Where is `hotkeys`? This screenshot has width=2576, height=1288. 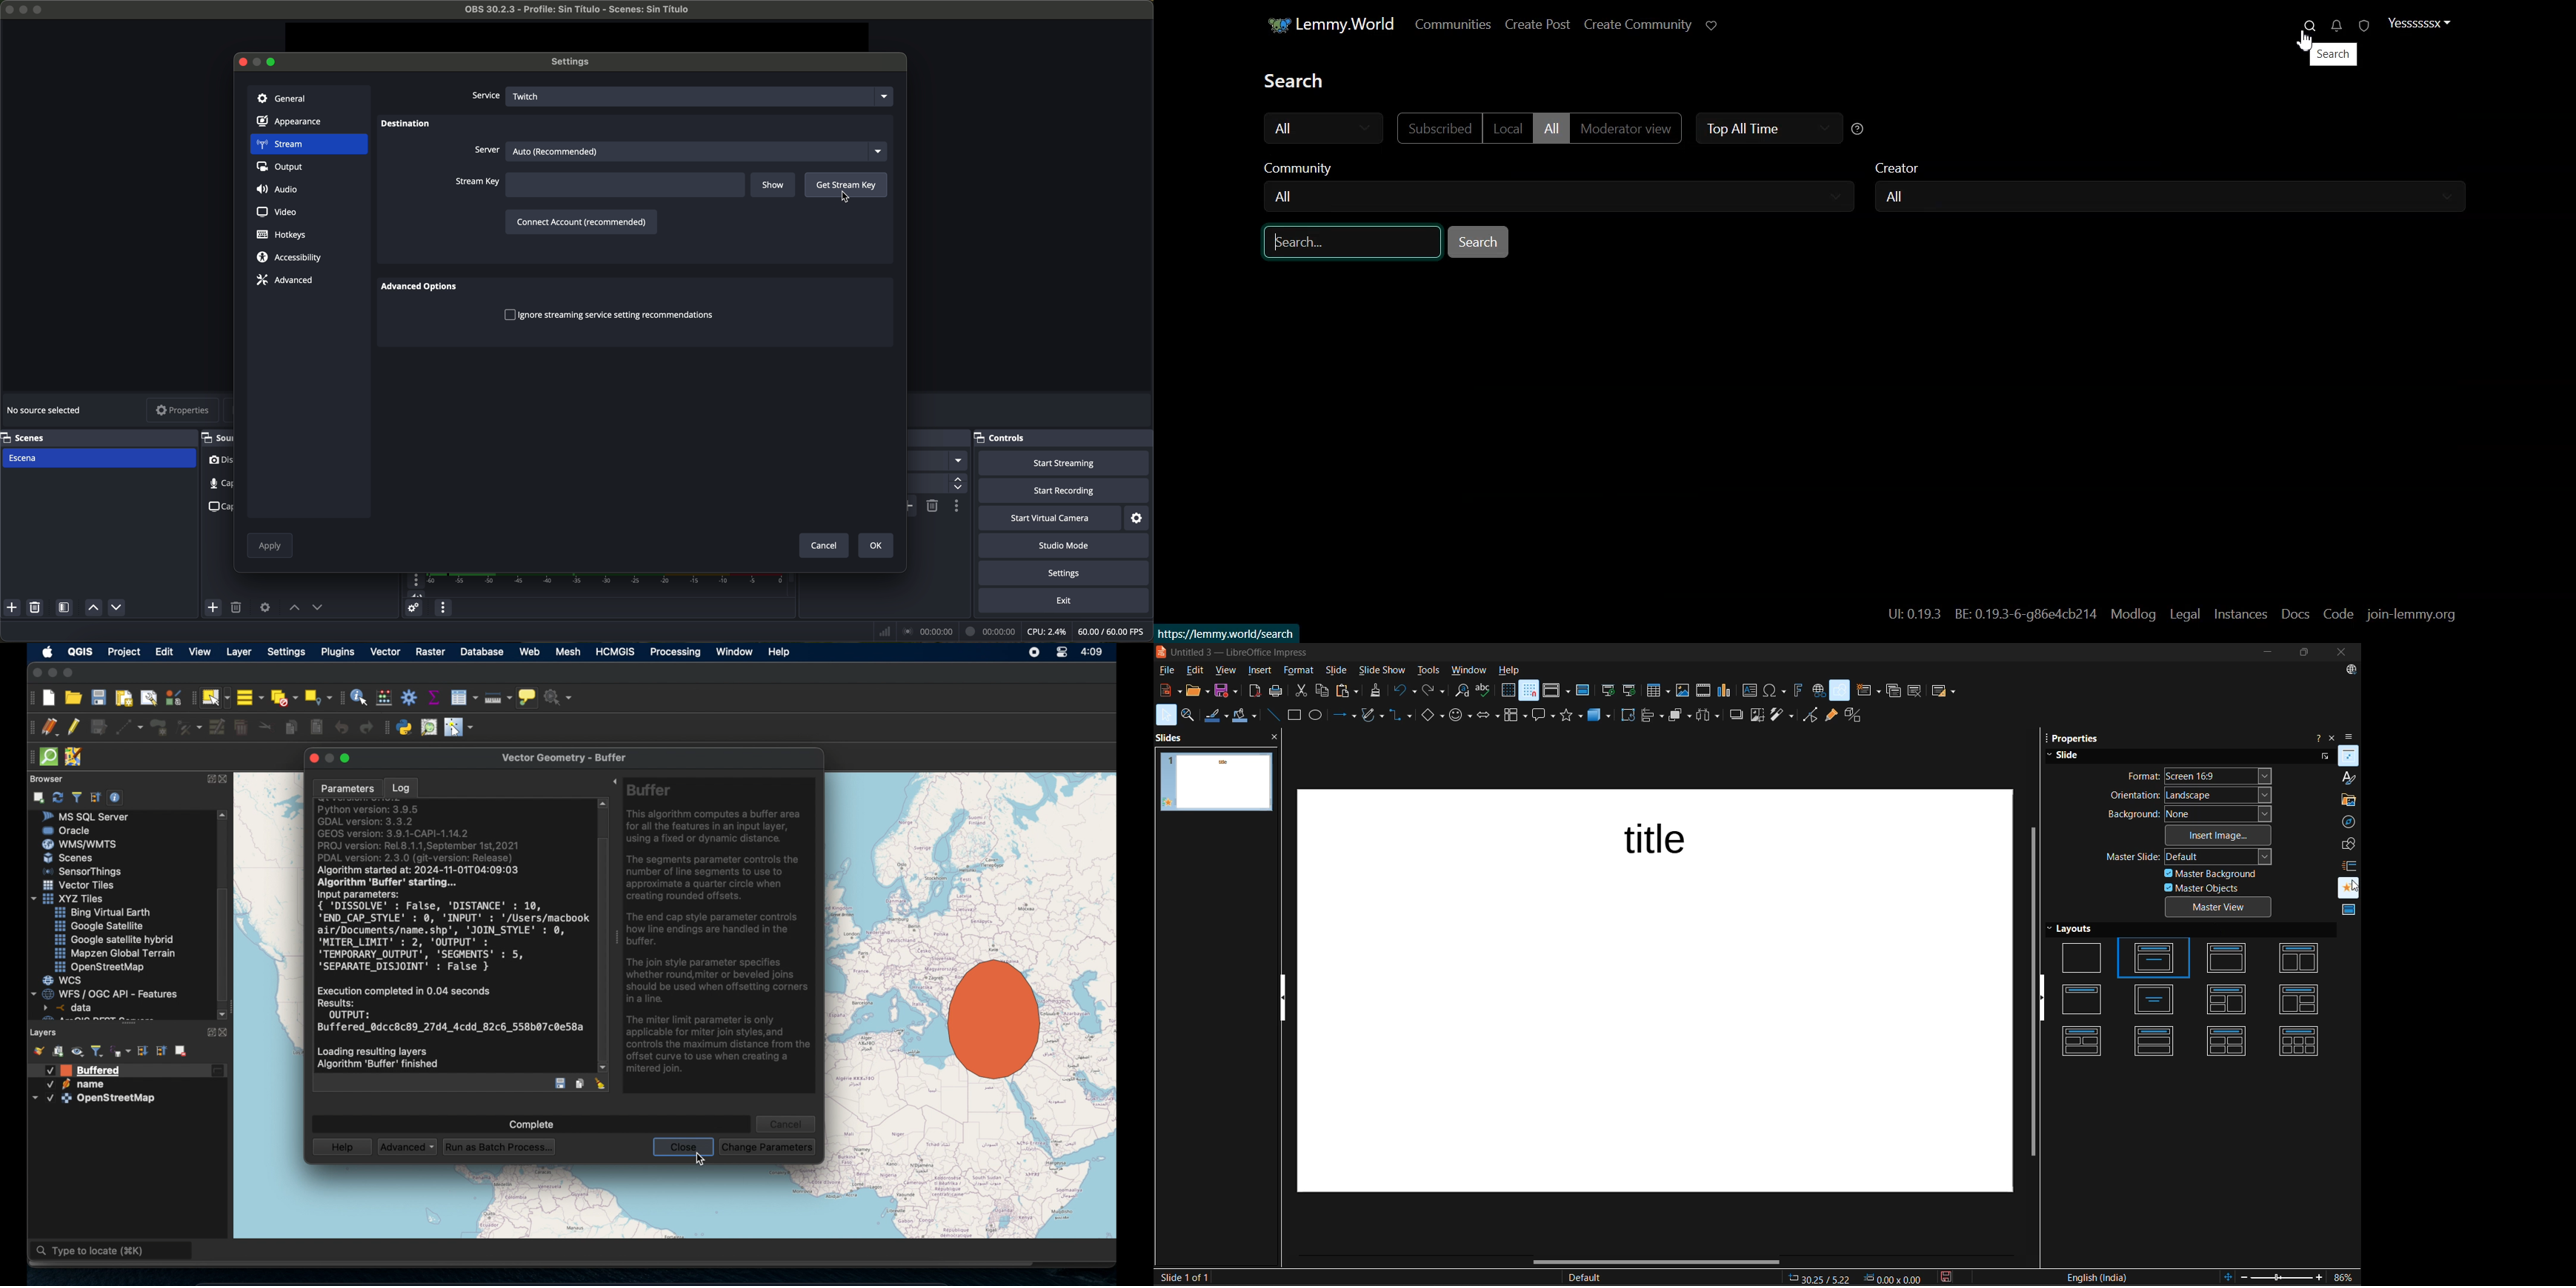
hotkeys is located at coordinates (282, 235).